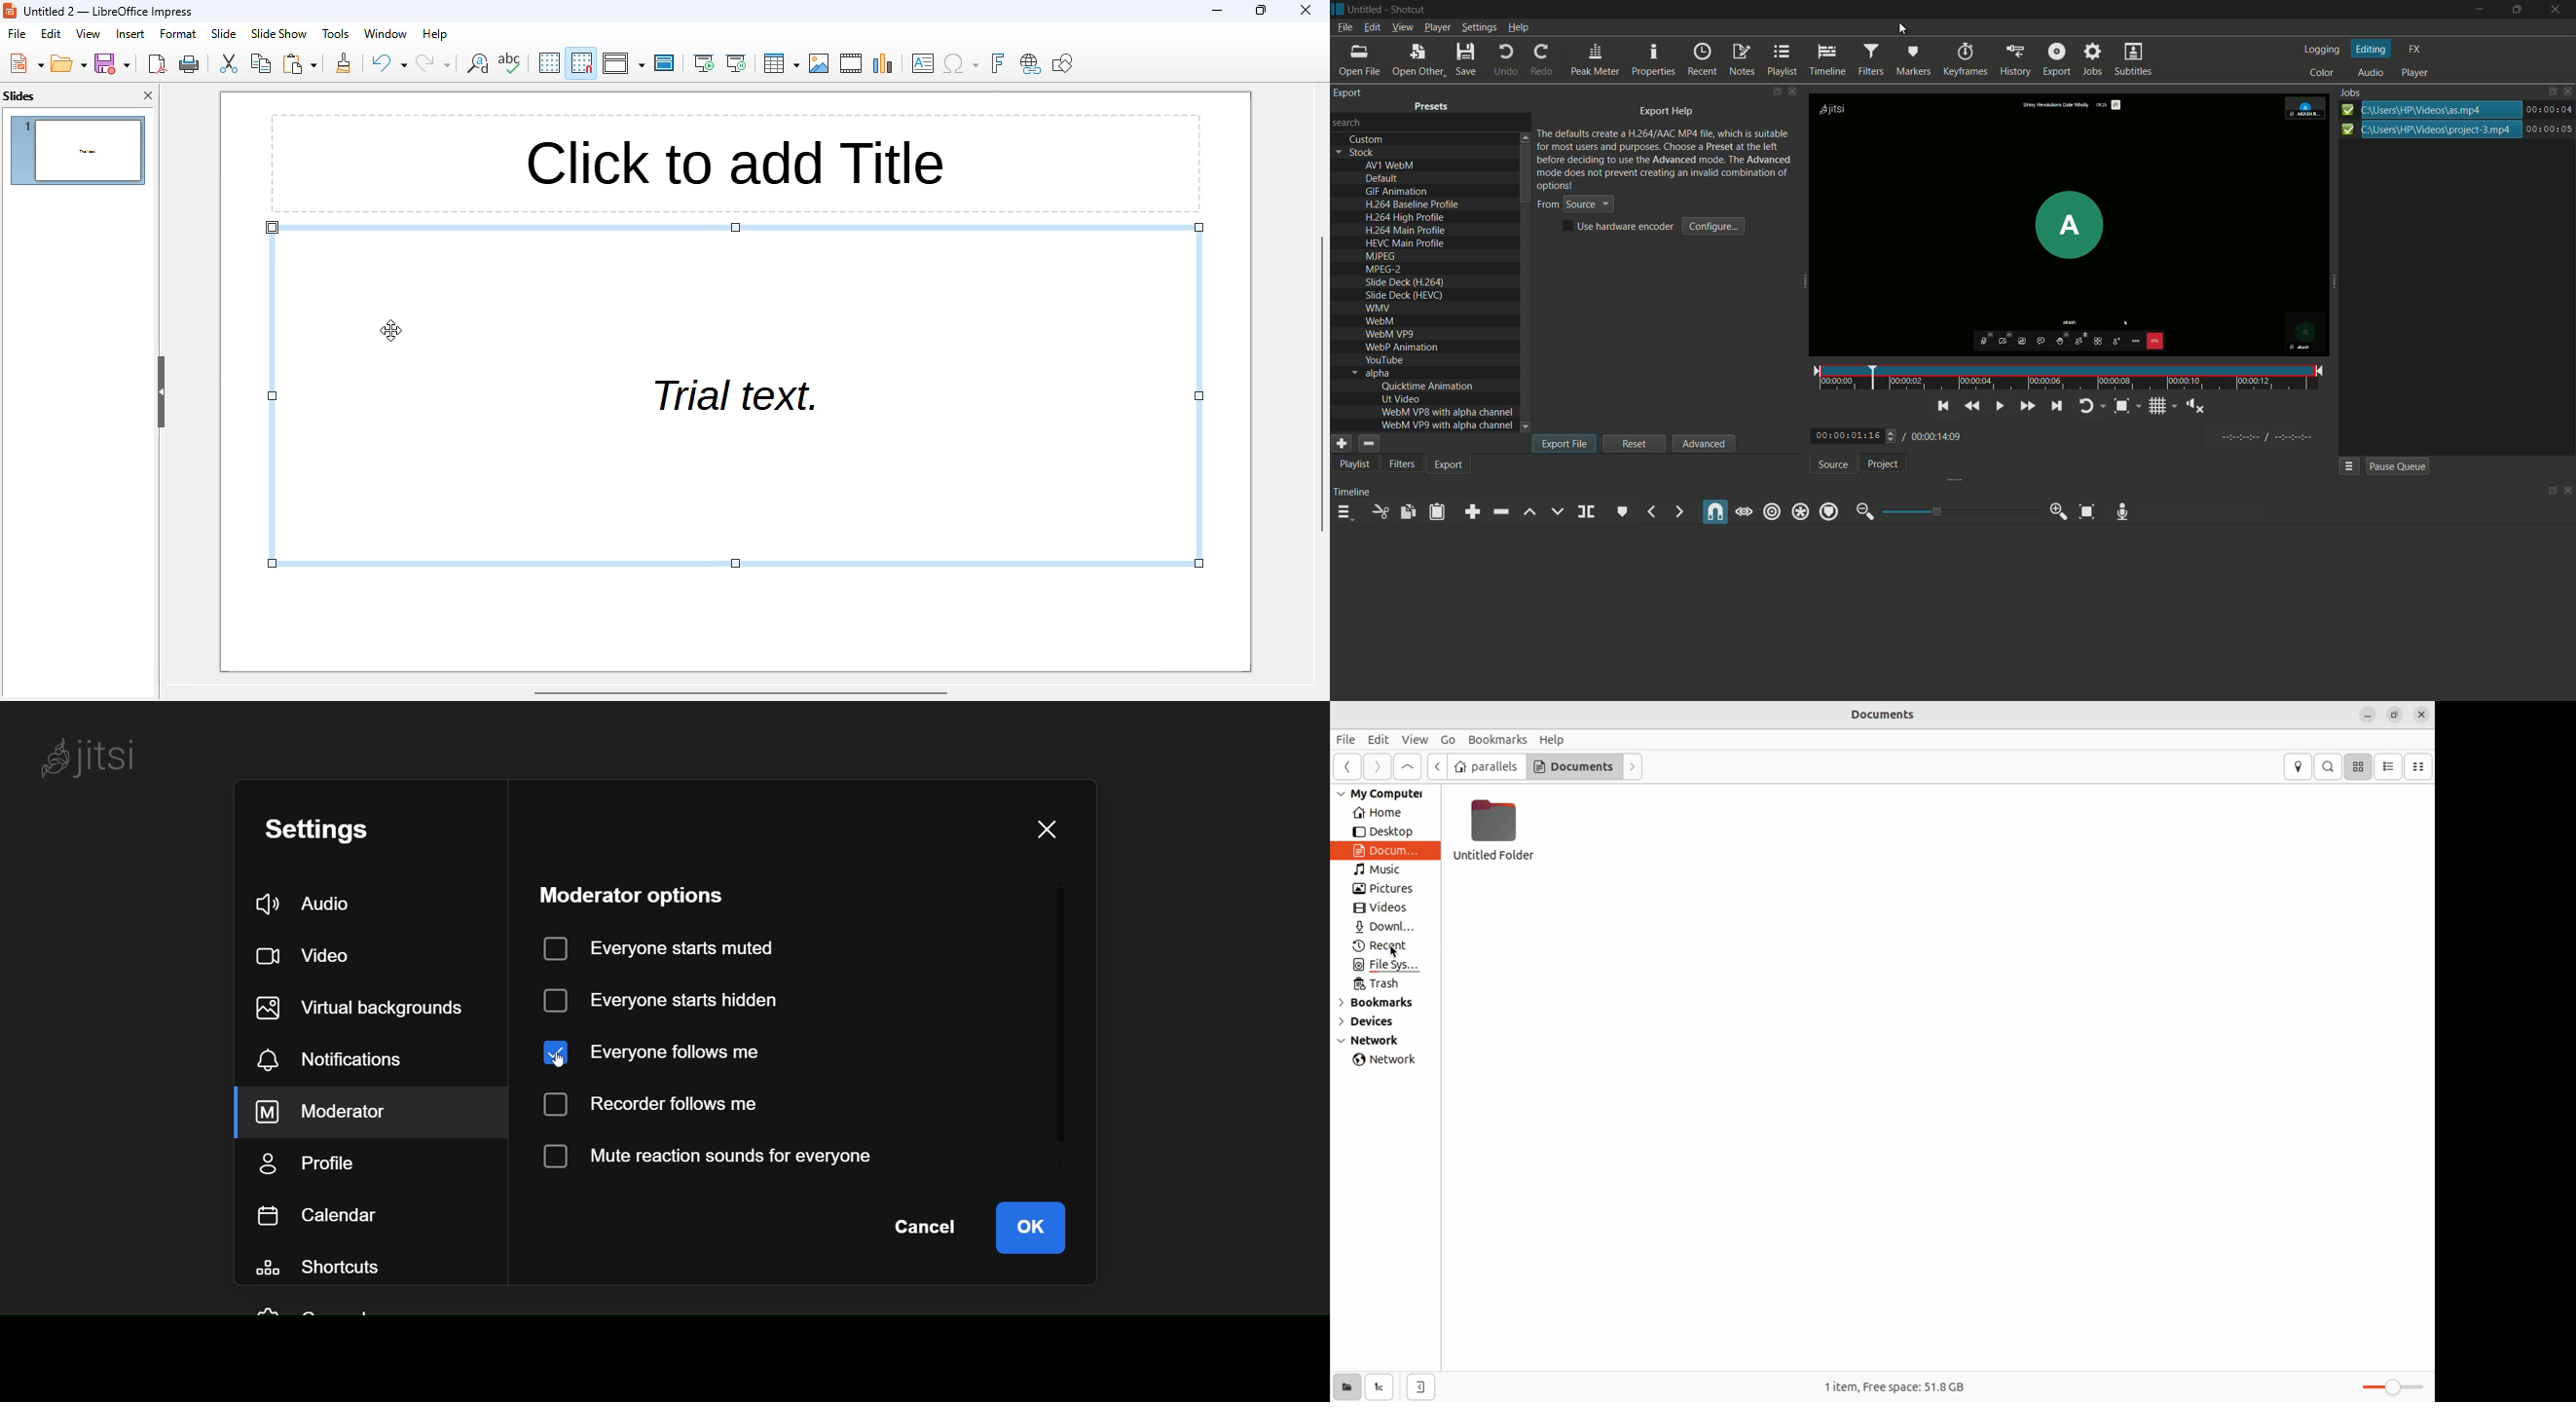  What do you see at coordinates (1900, 28) in the screenshot?
I see `cursor` at bounding box center [1900, 28].